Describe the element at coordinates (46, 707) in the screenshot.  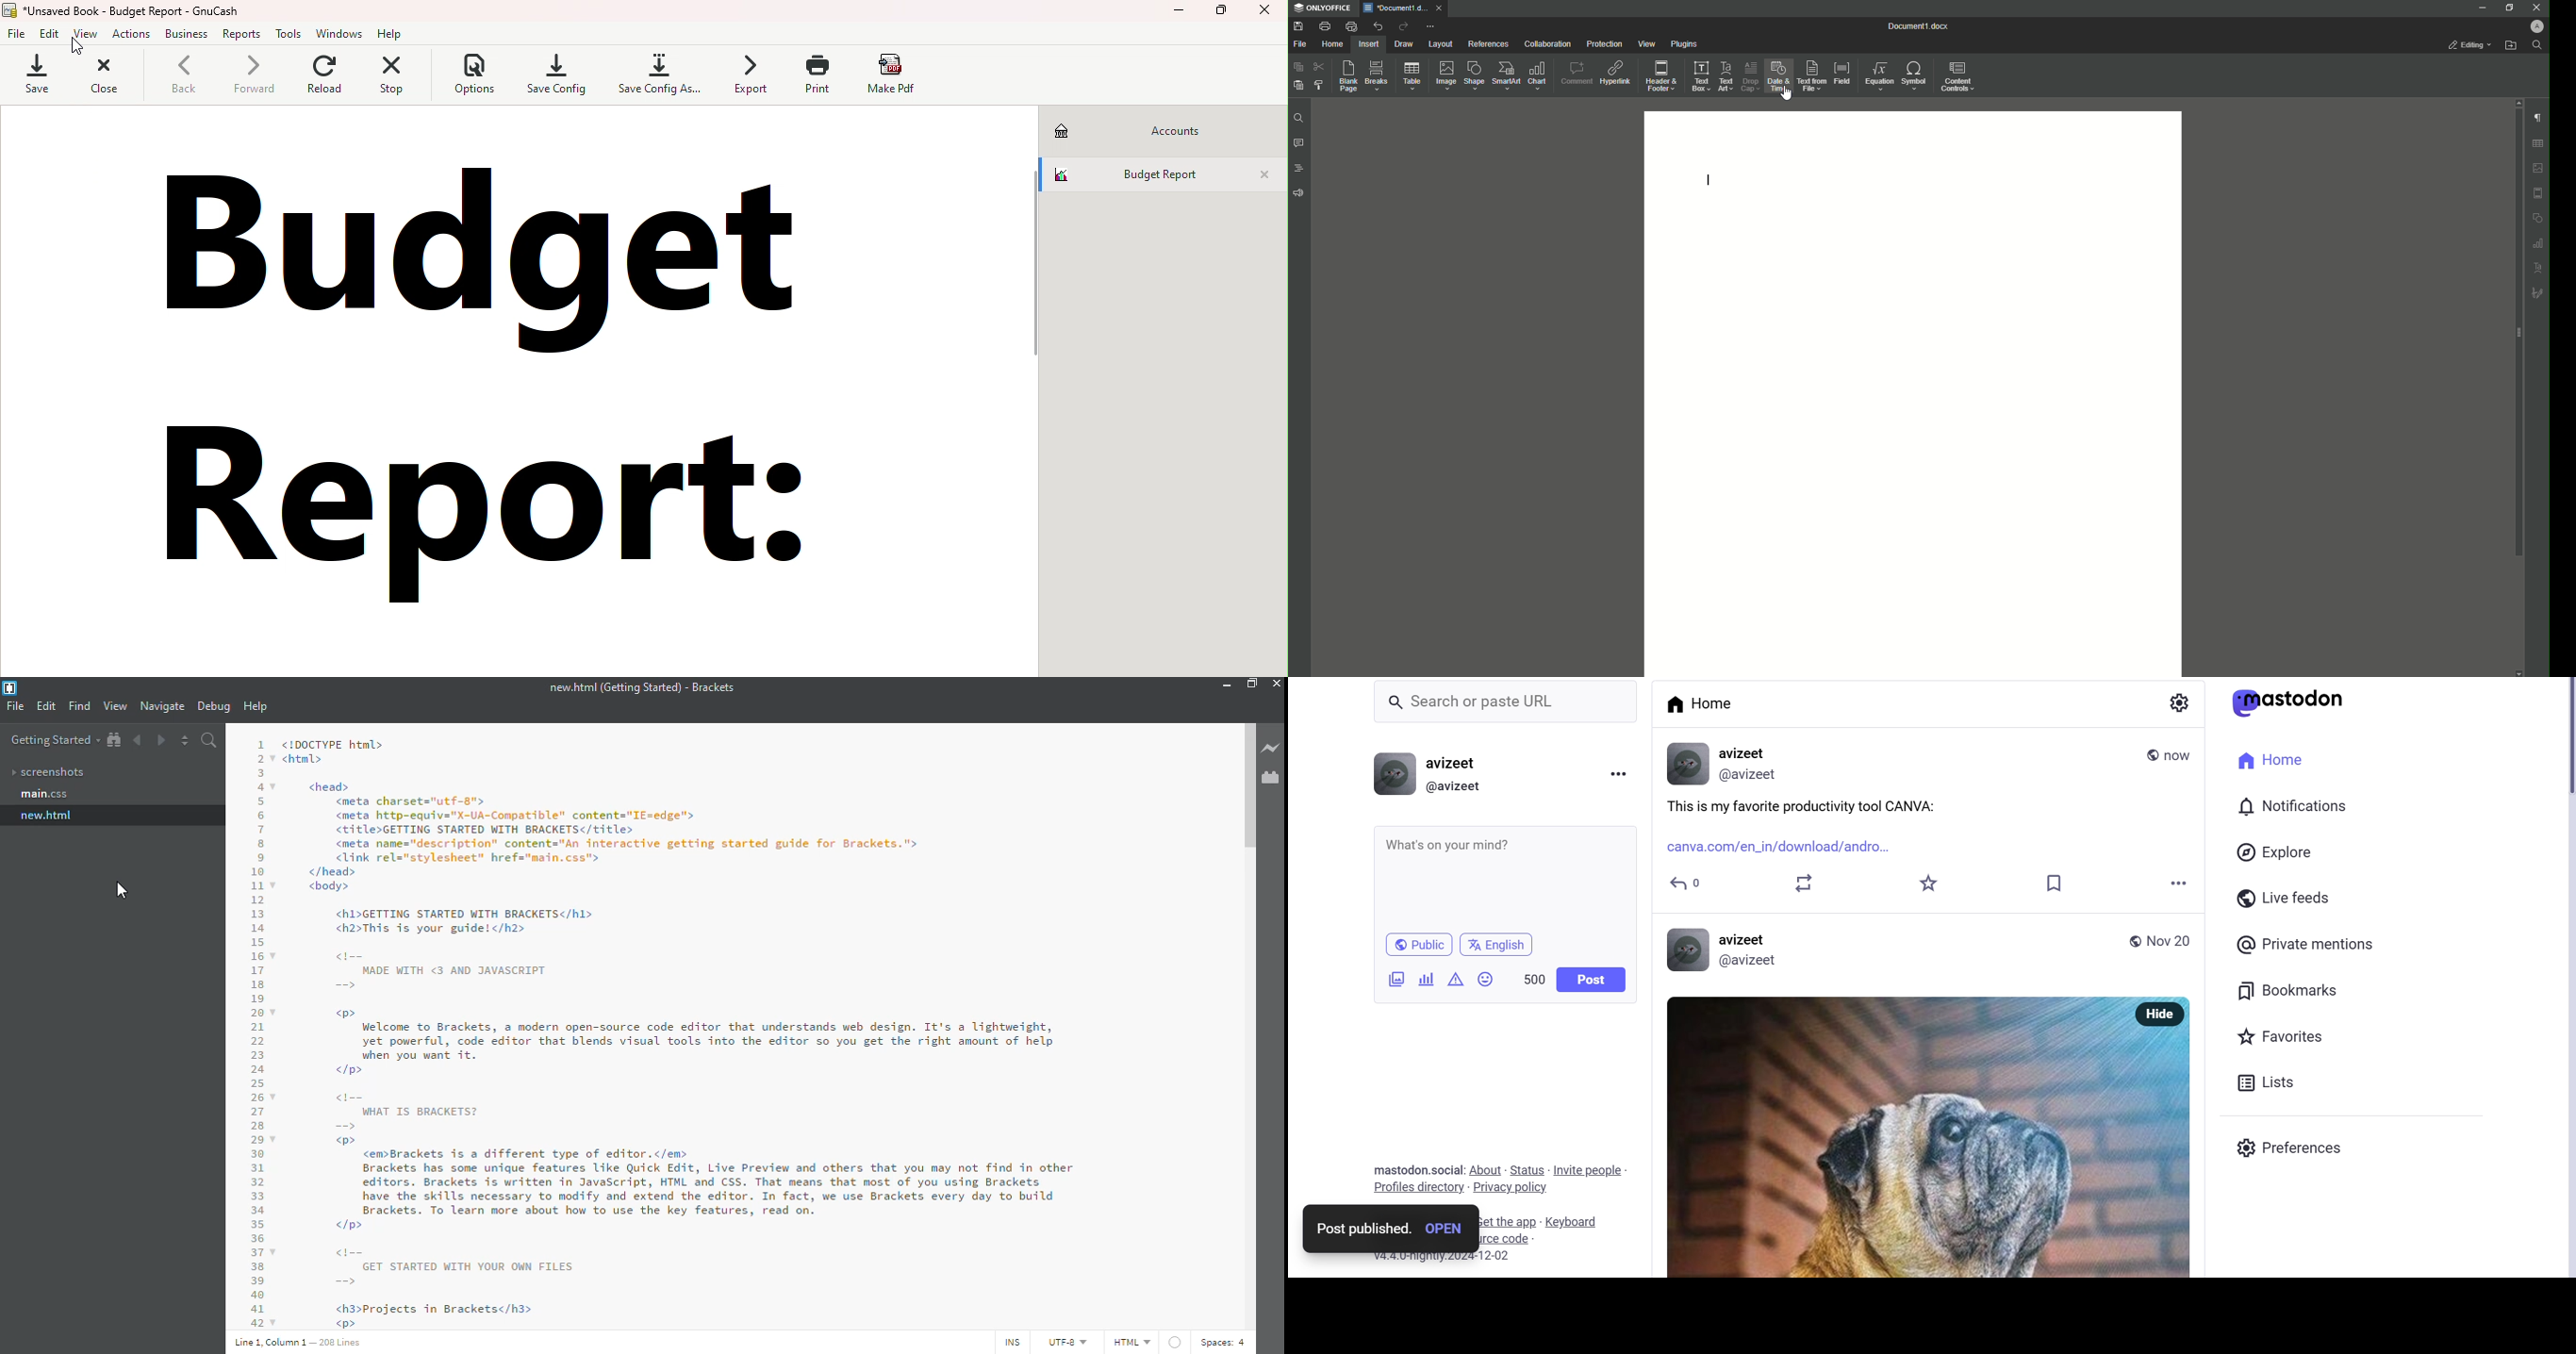
I see `edit` at that location.